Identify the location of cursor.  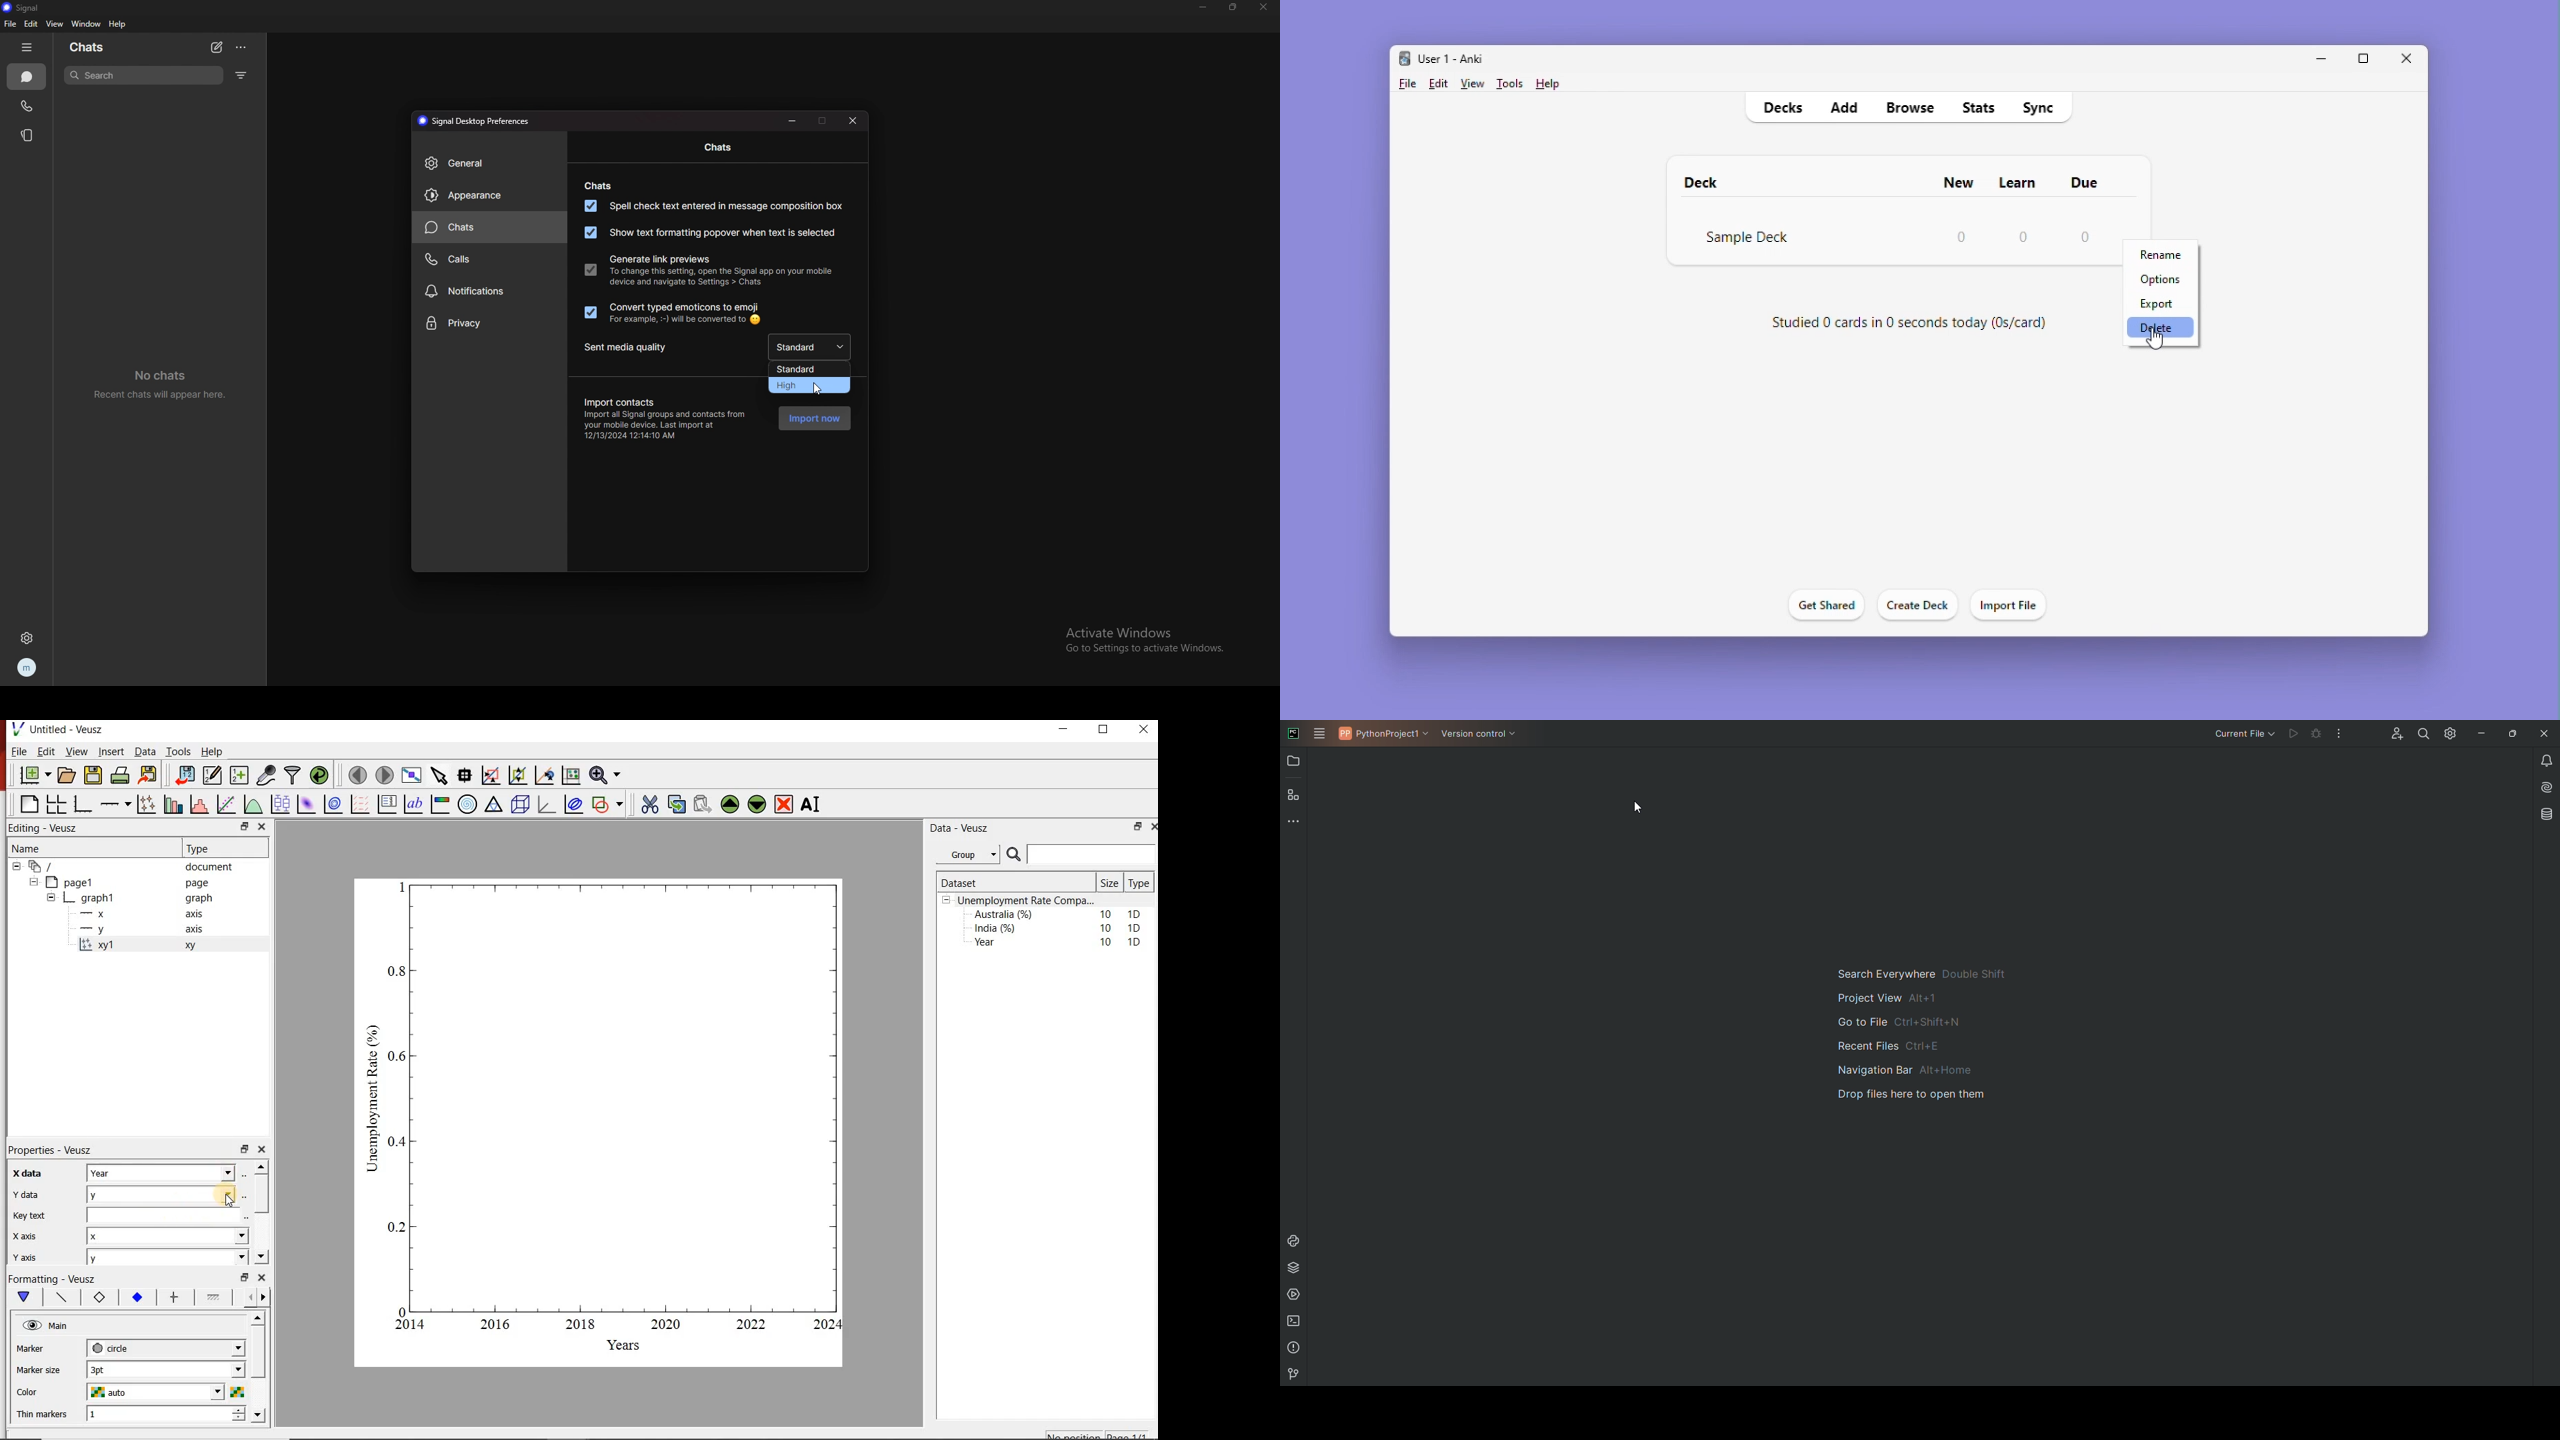
(817, 387).